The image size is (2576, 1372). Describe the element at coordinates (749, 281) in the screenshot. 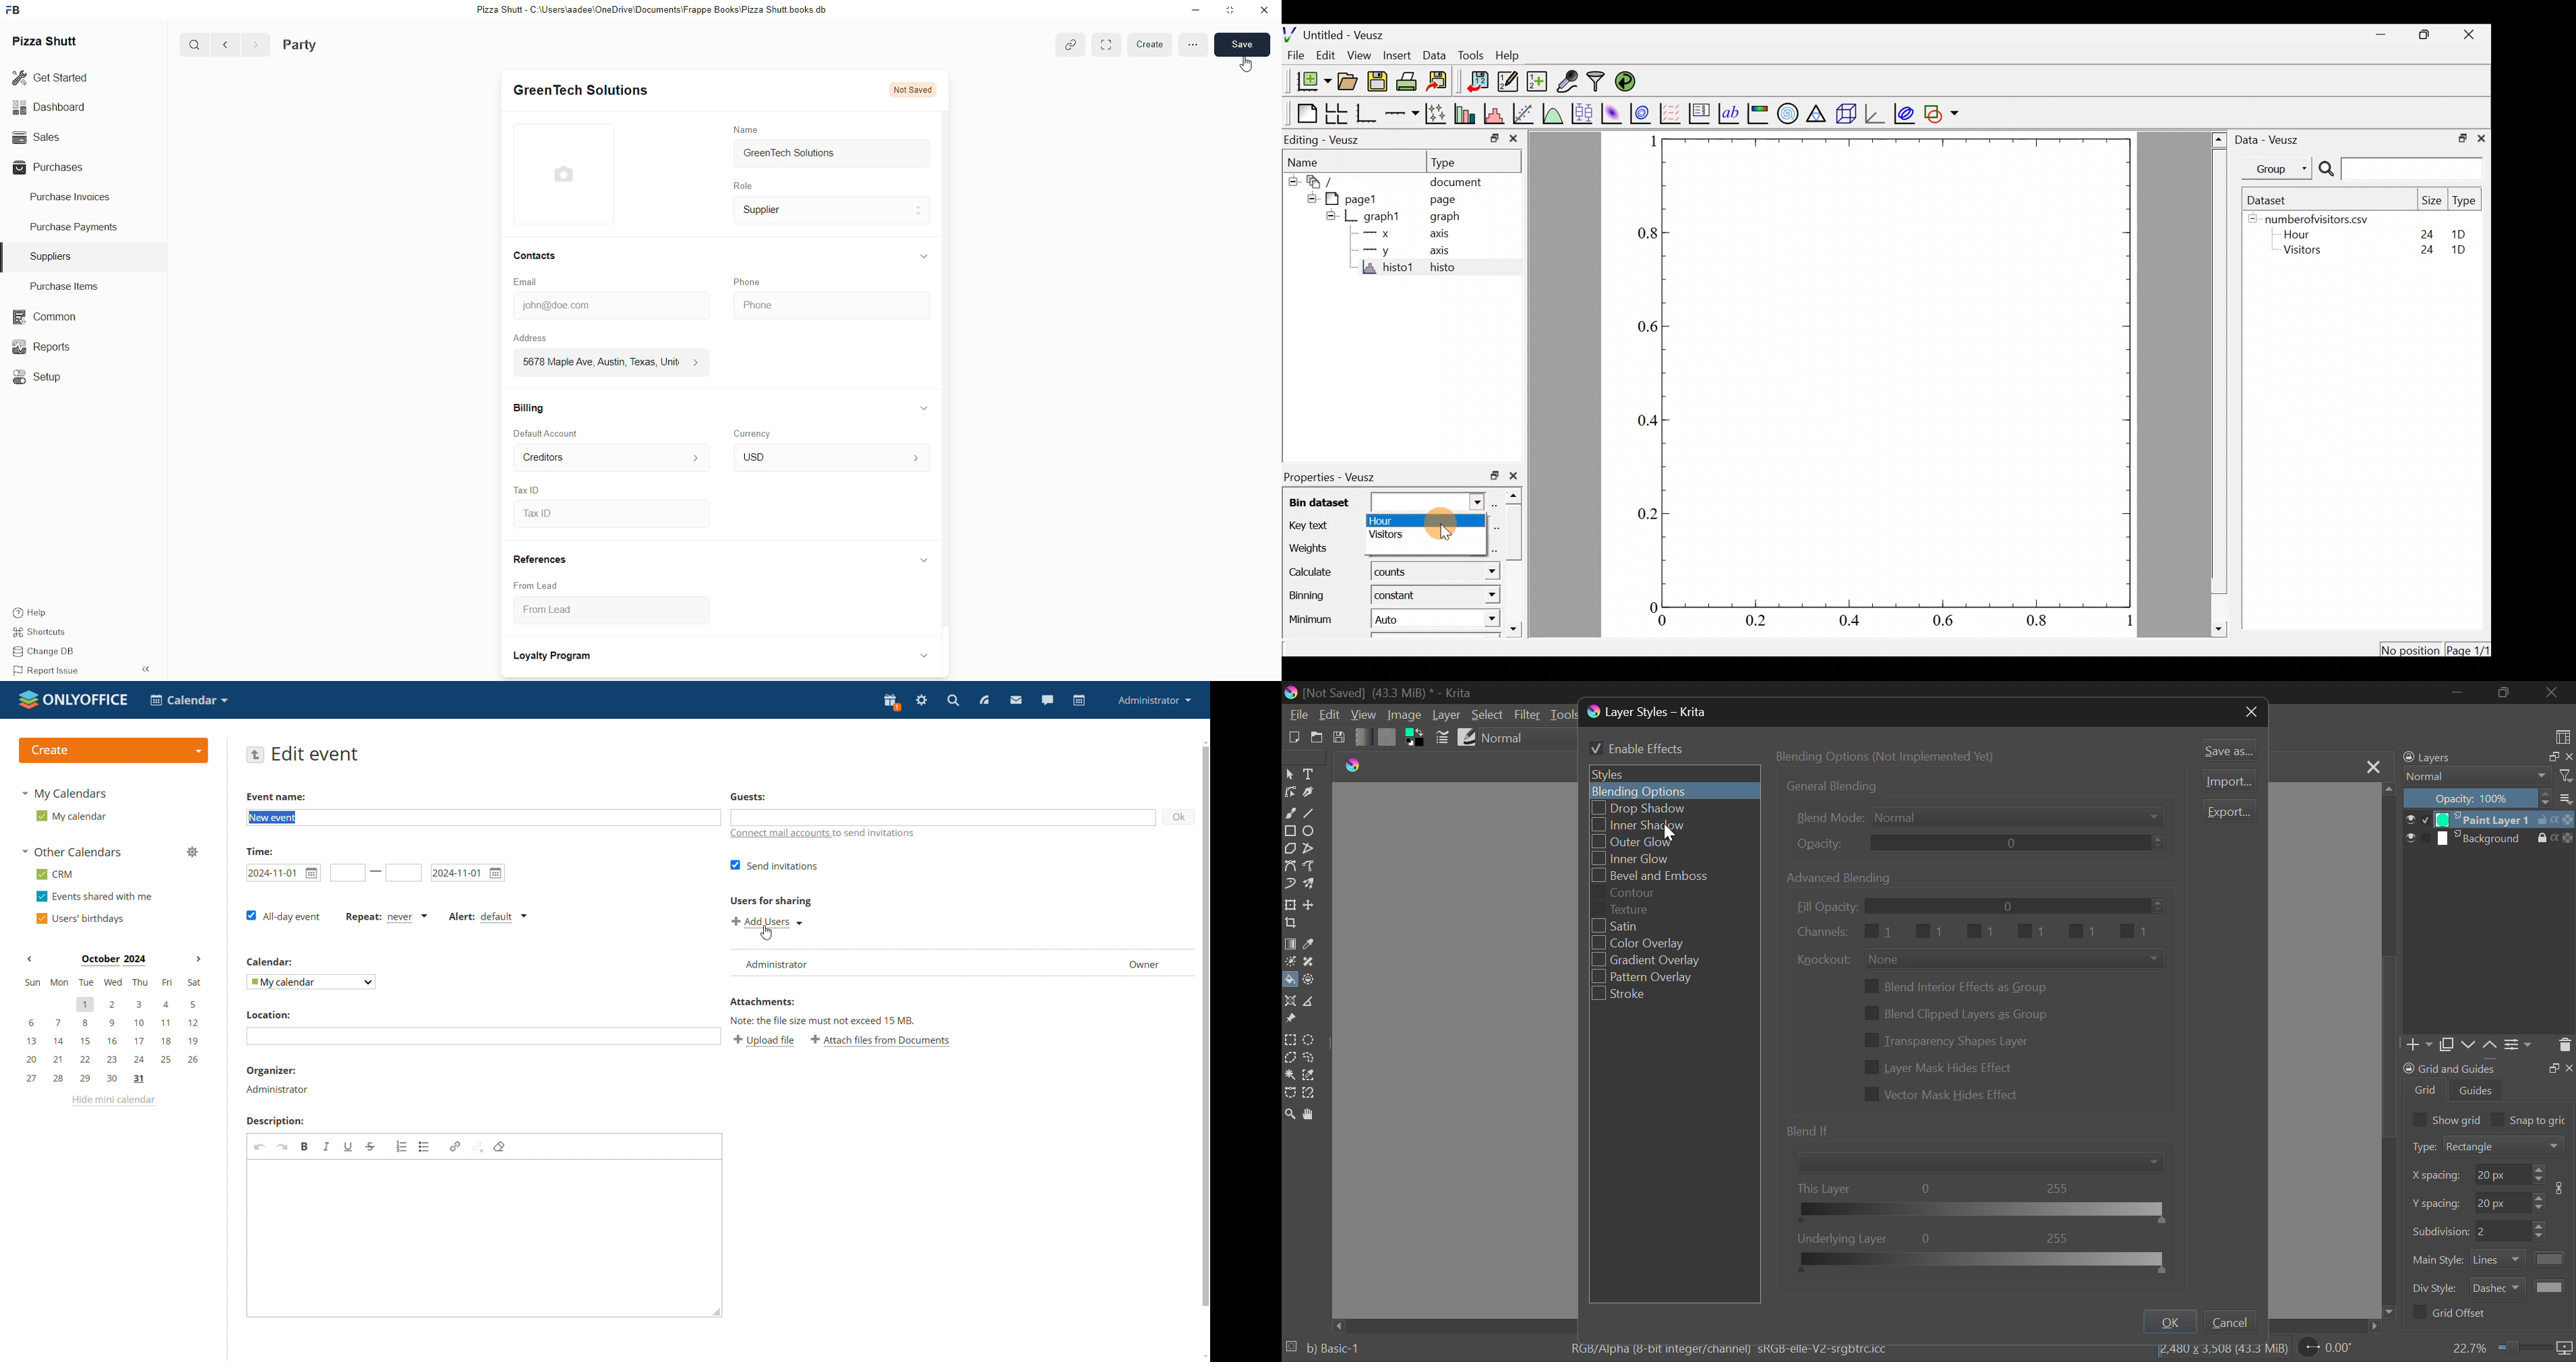

I see `Phone` at that location.